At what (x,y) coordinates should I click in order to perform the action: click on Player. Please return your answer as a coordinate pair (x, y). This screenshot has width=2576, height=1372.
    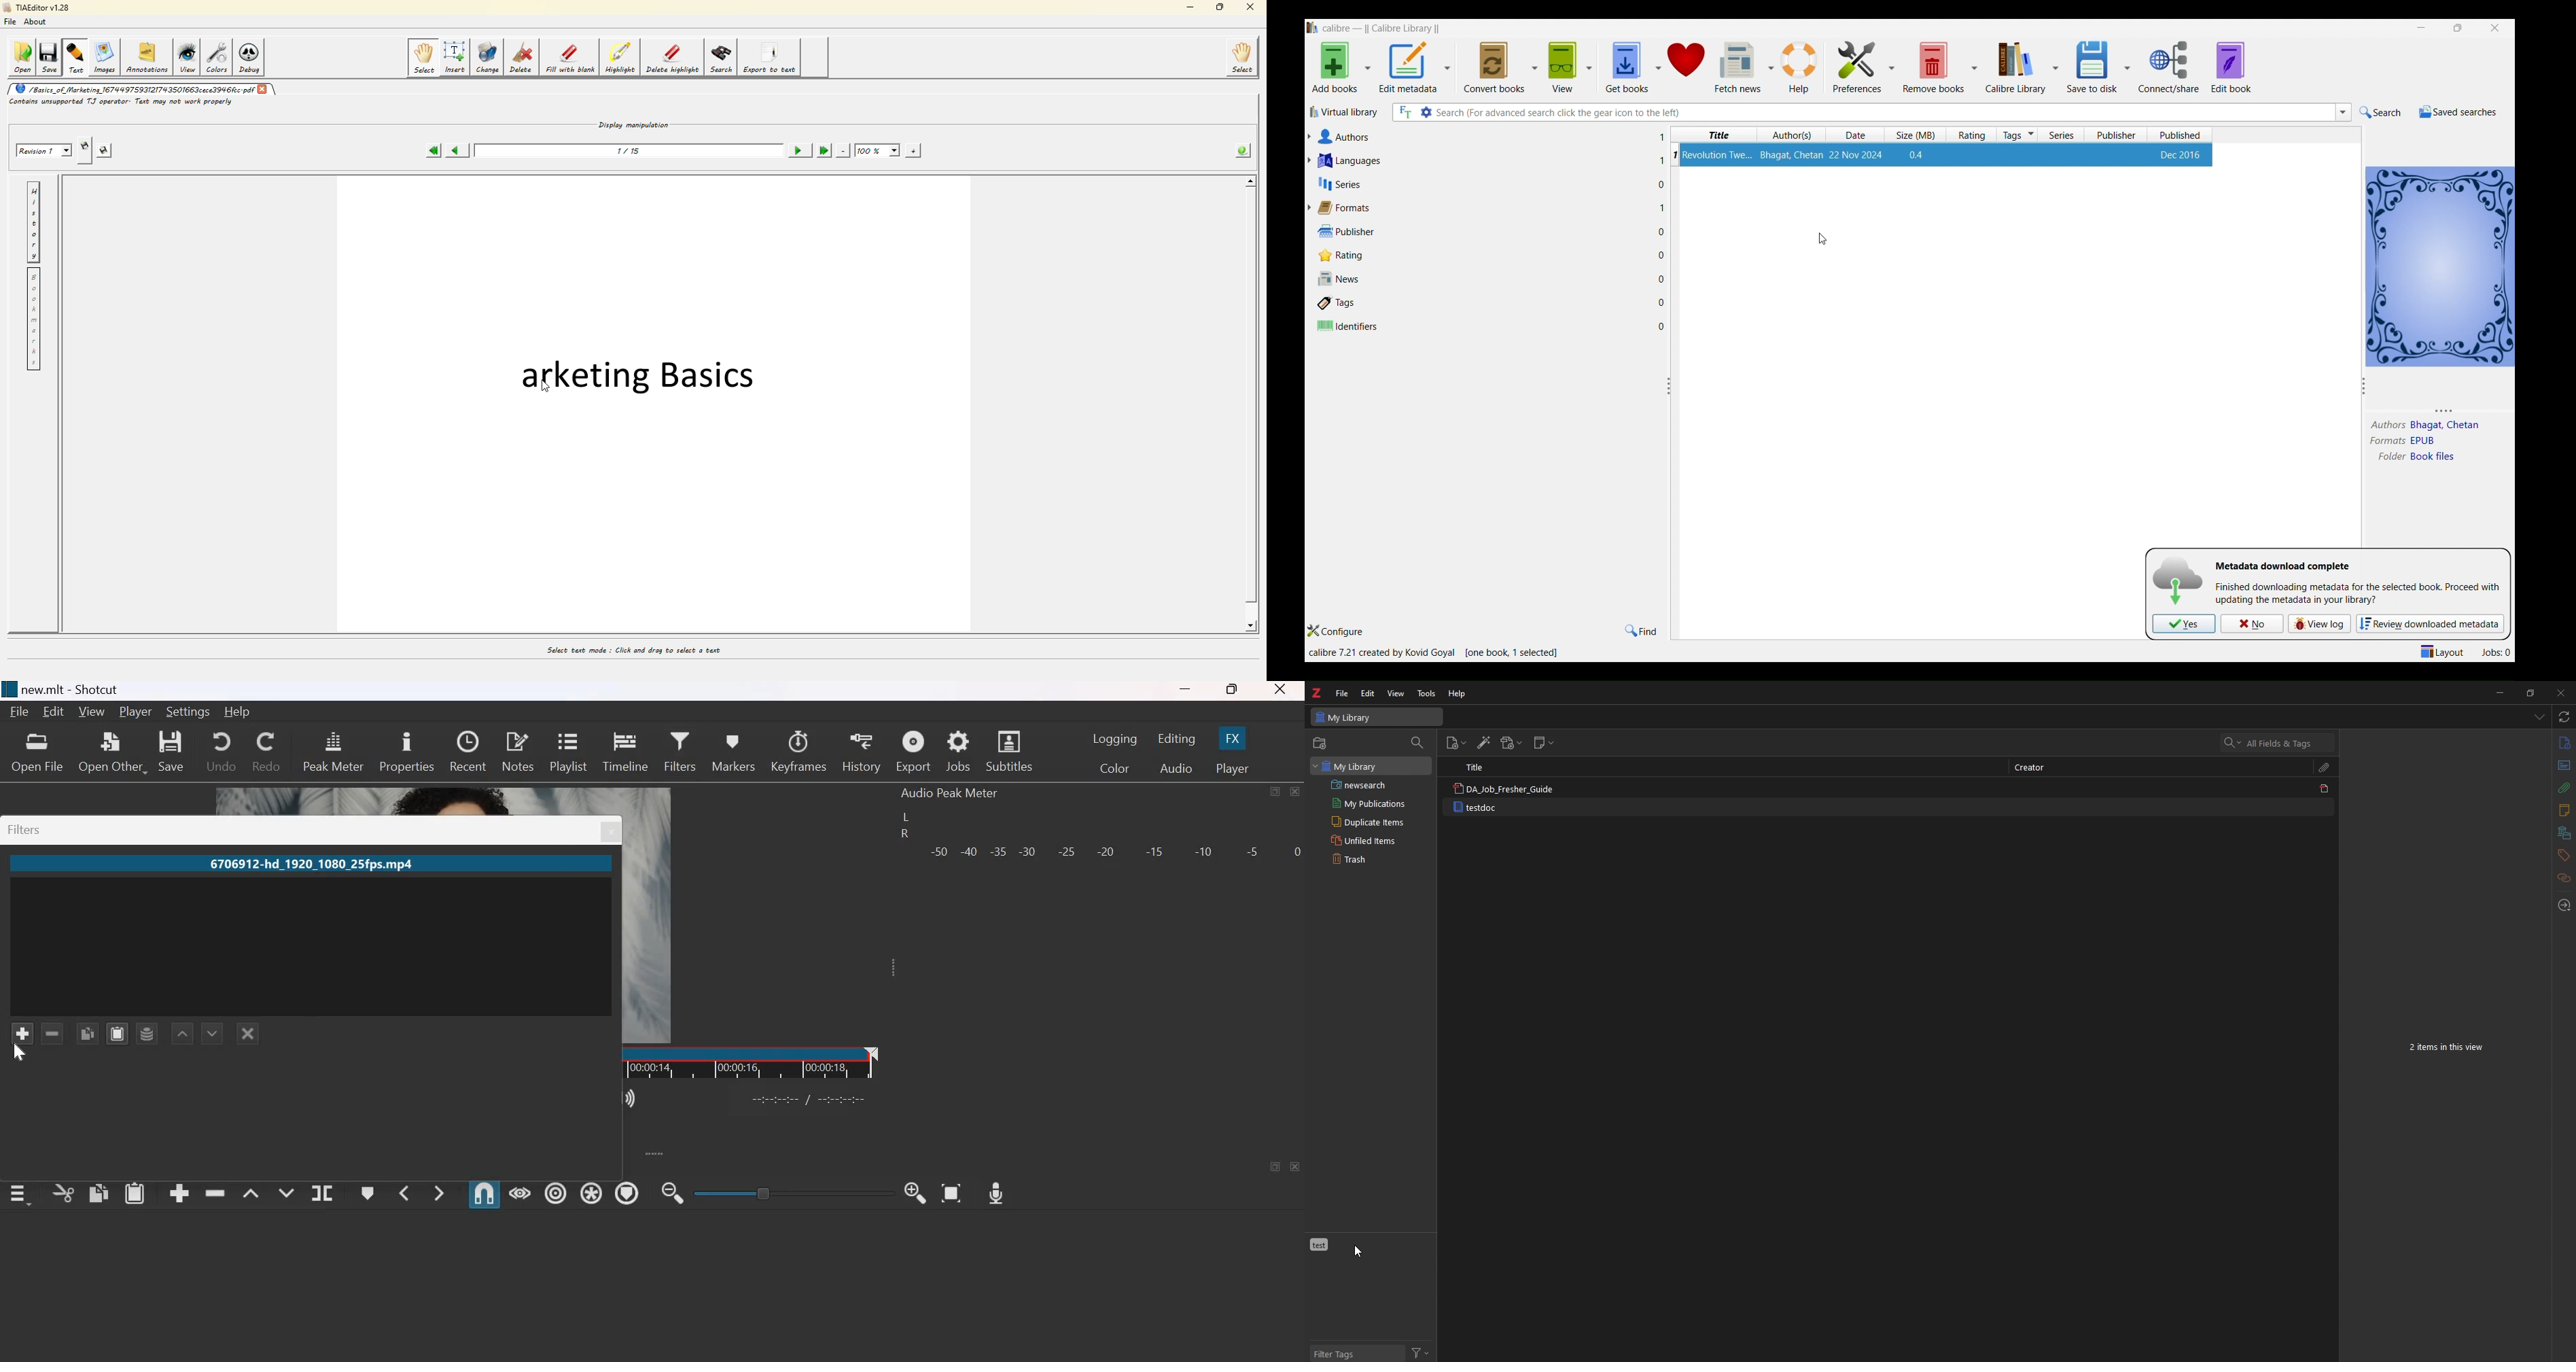
    Looking at the image, I should click on (136, 712).